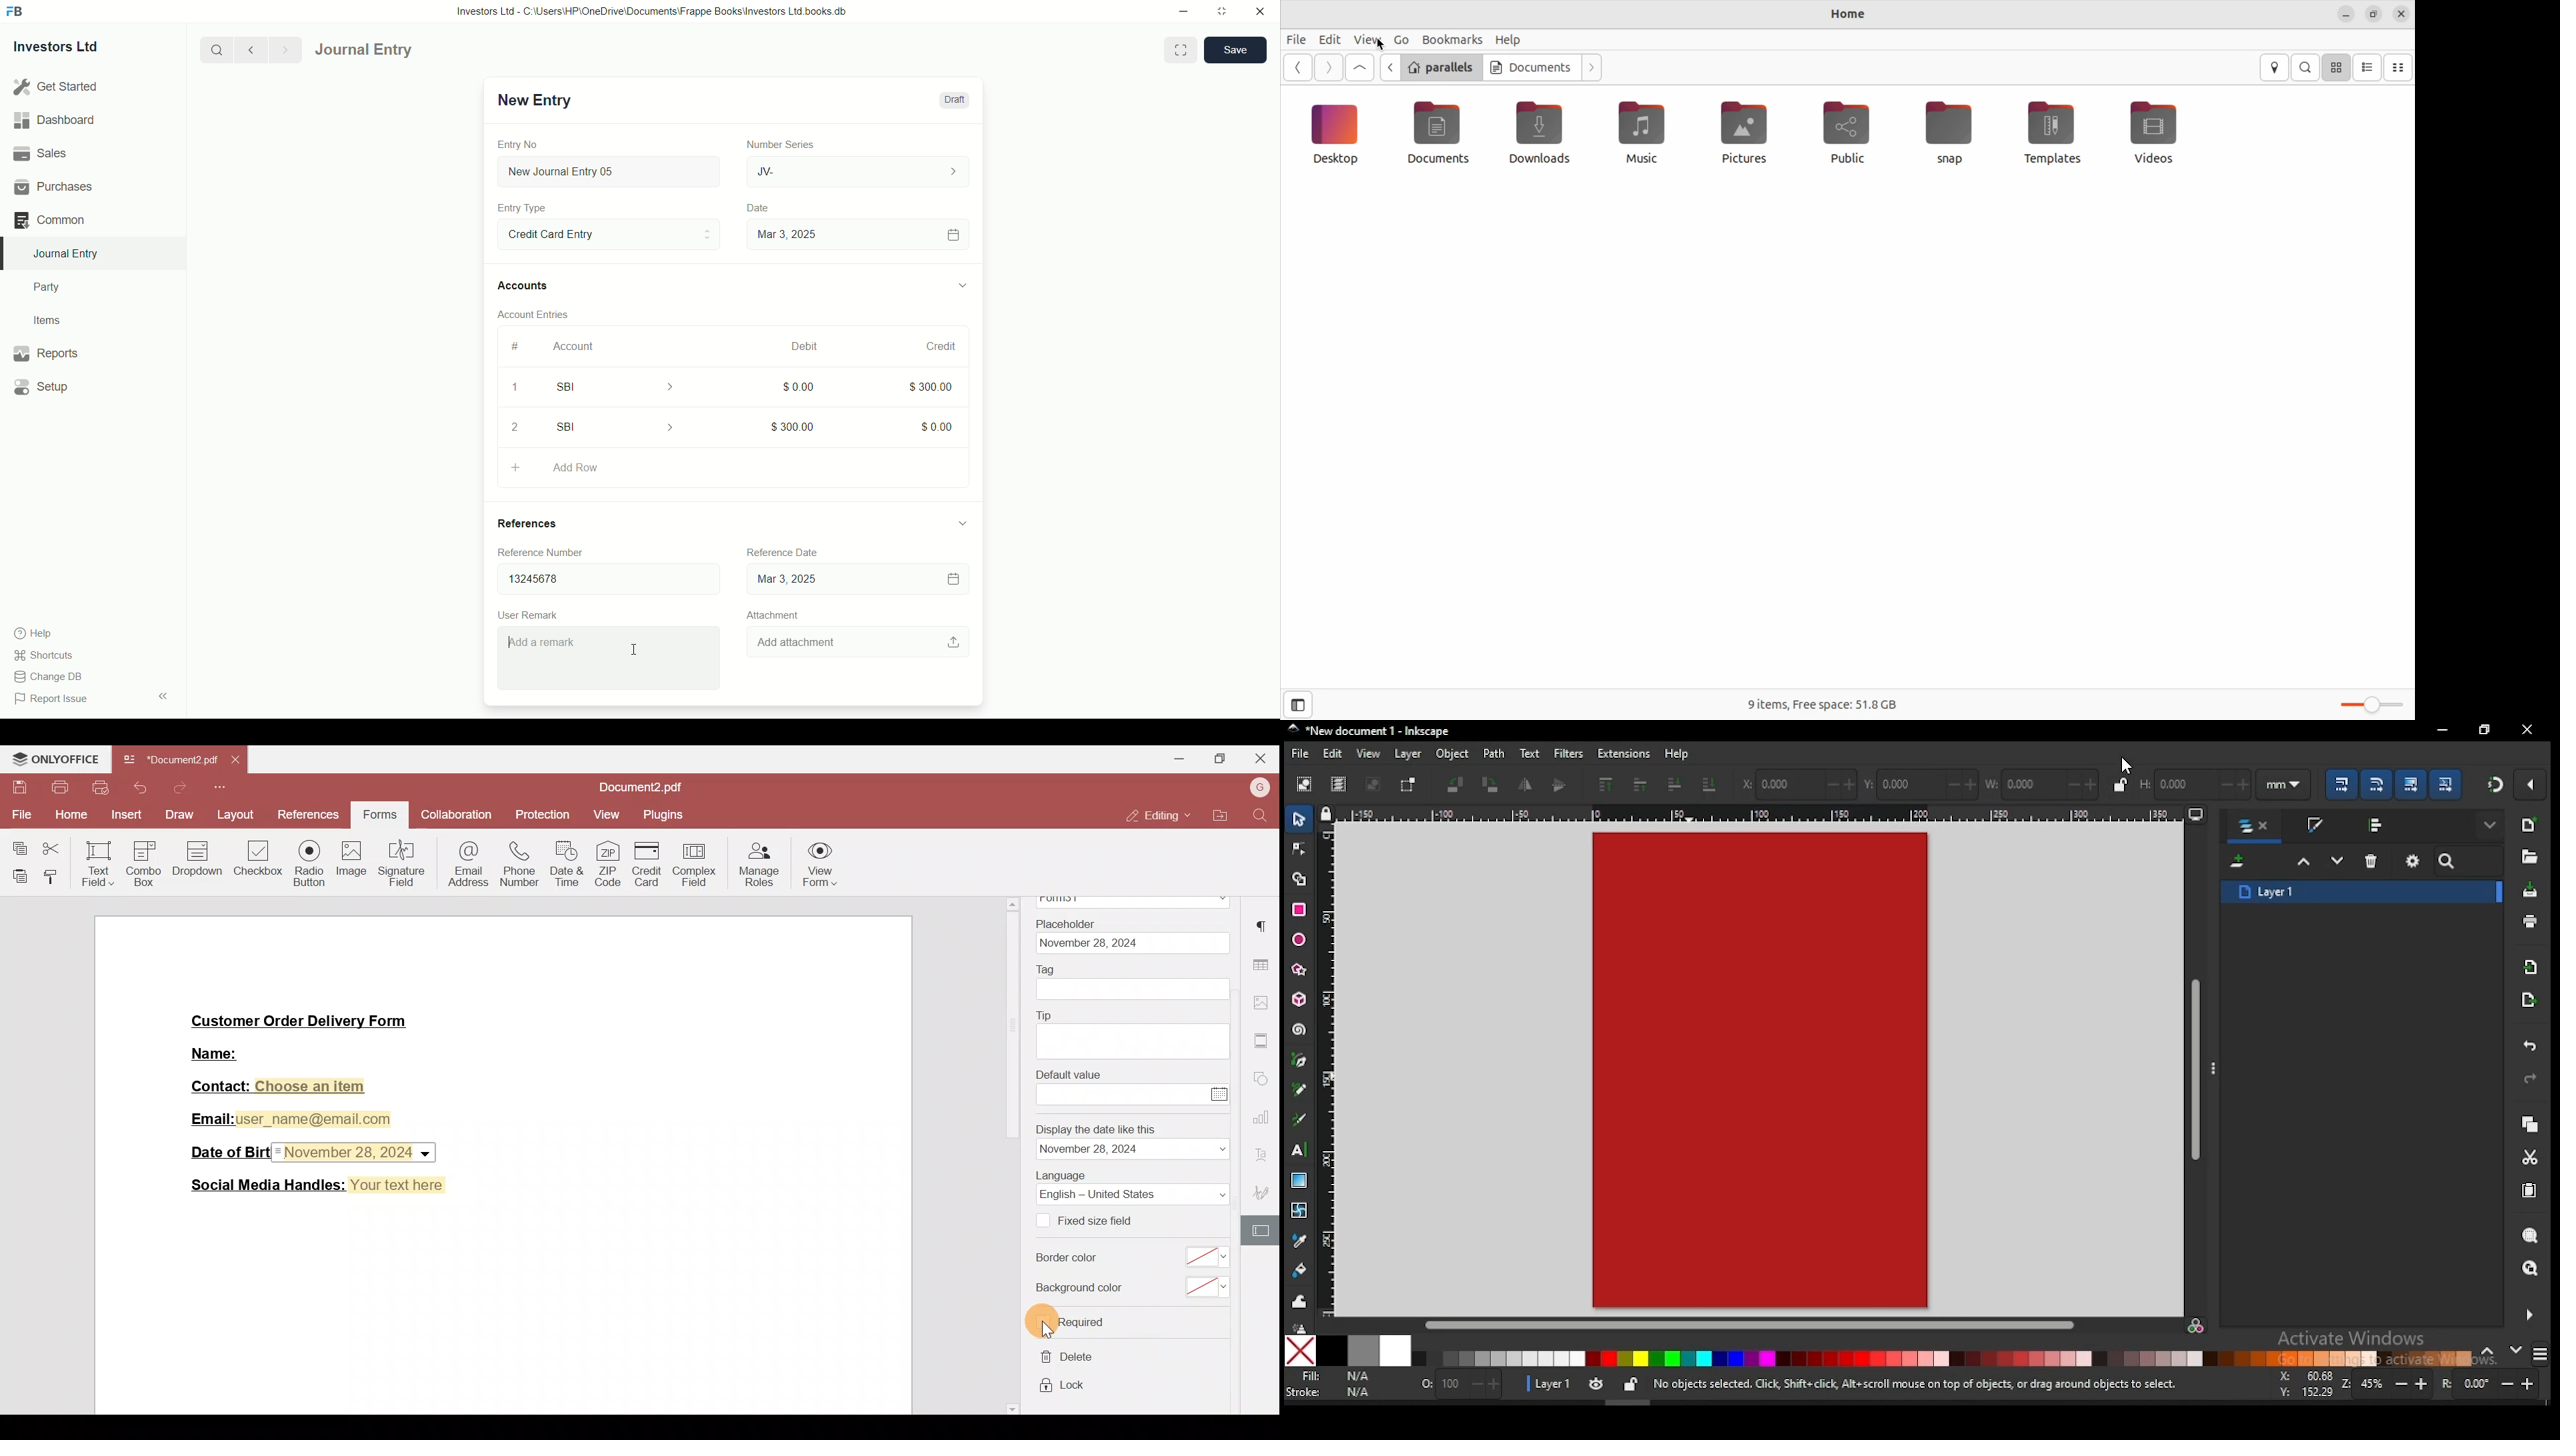 The width and height of the screenshot is (2576, 1456). Describe the element at coordinates (1120, 1095) in the screenshot. I see `enter value` at that location.